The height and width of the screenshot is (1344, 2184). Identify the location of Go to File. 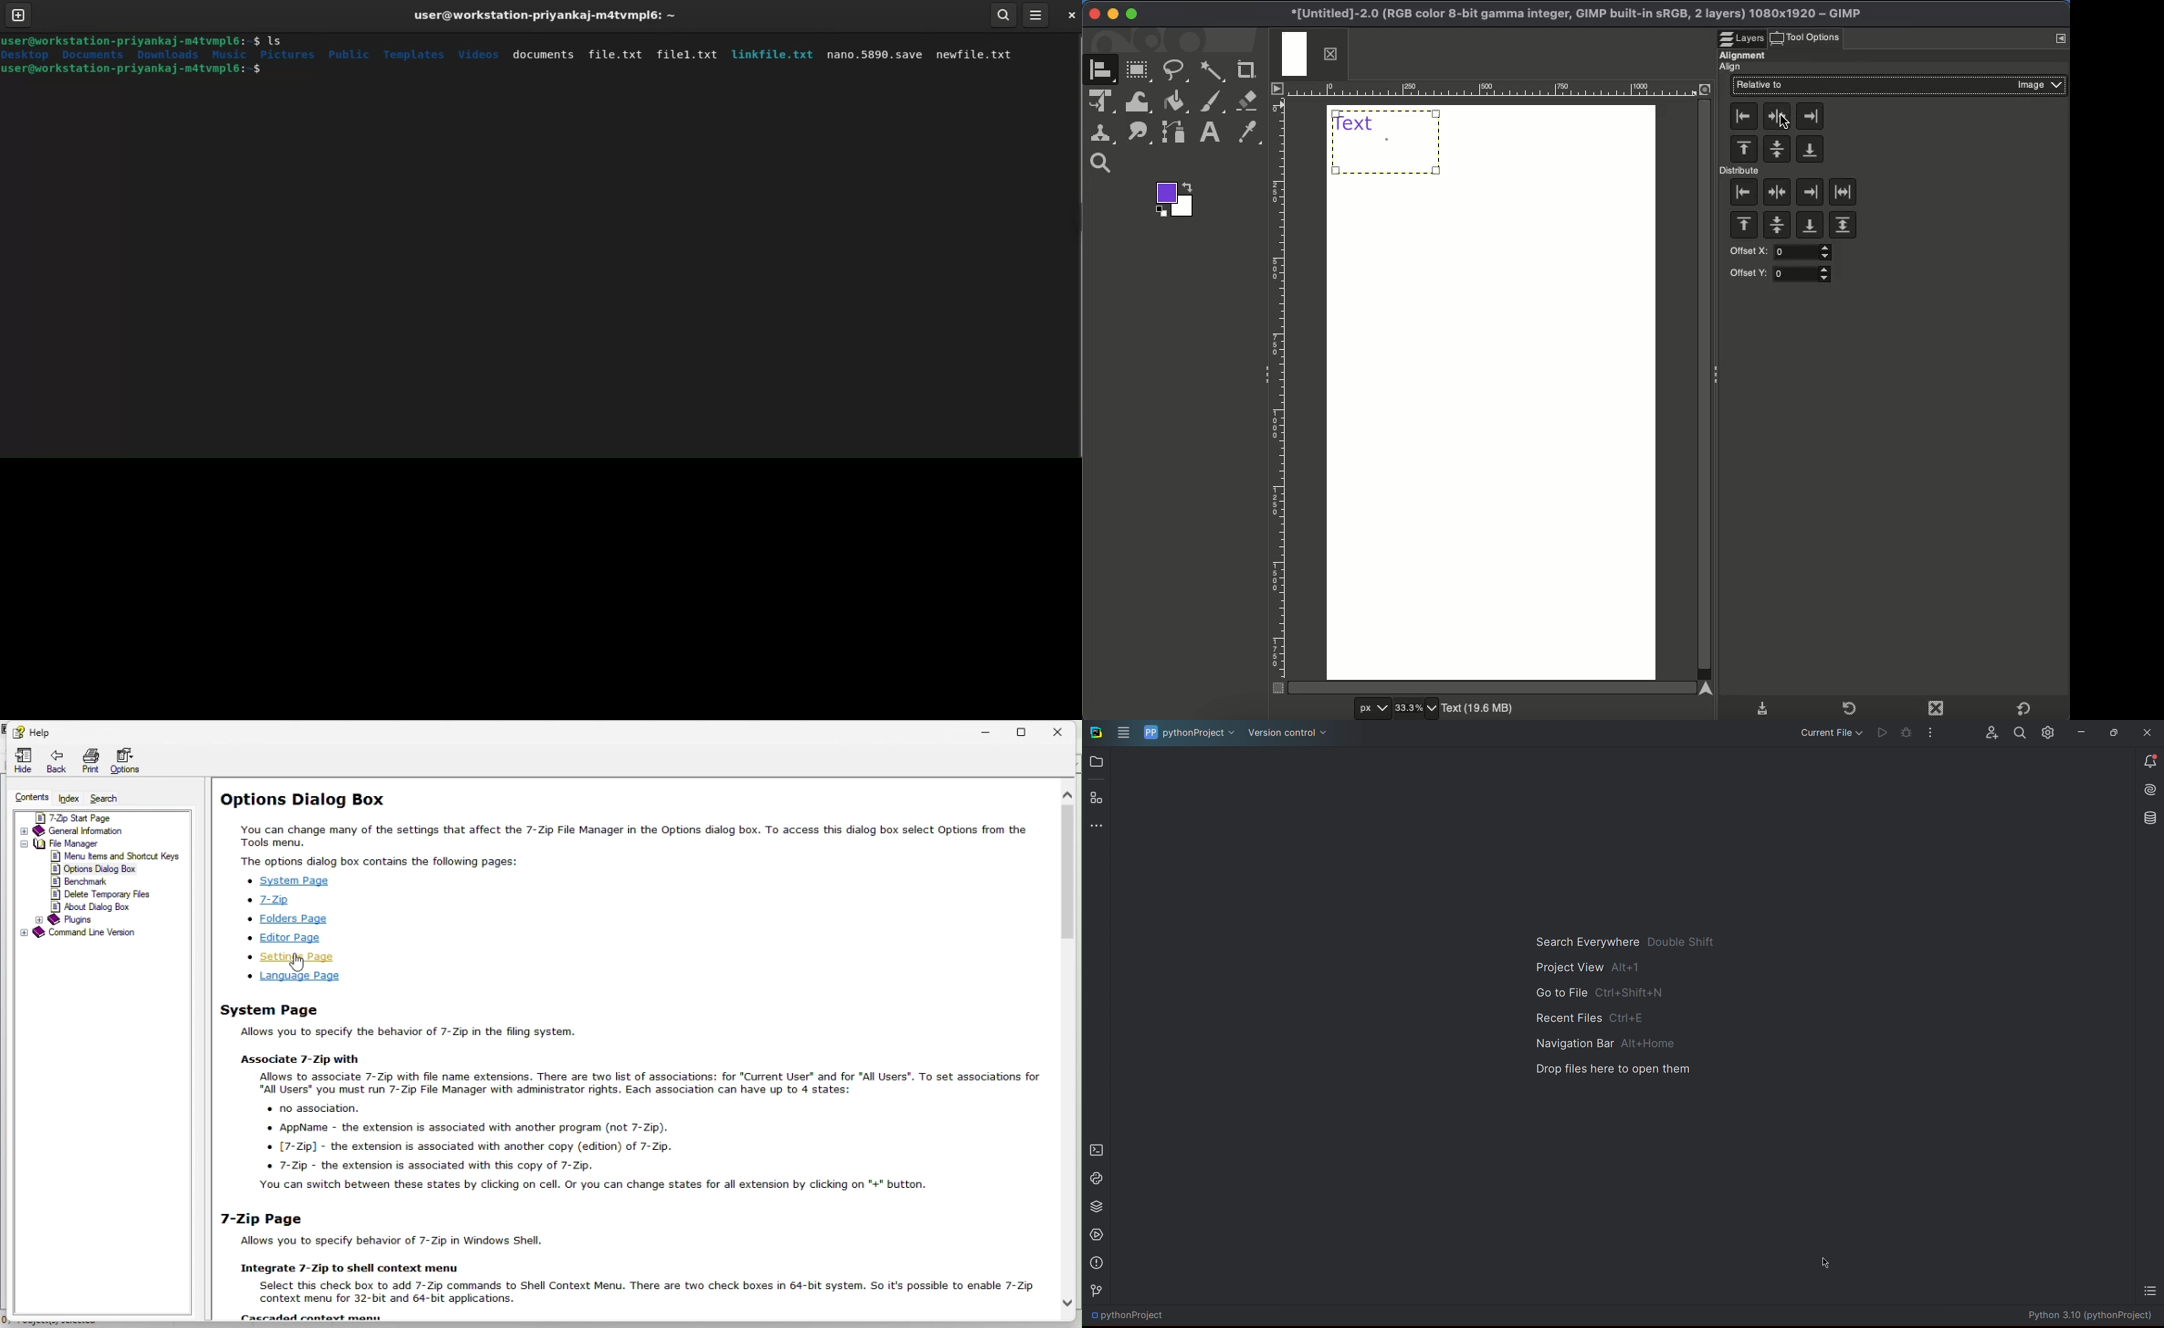
(1601, 993).